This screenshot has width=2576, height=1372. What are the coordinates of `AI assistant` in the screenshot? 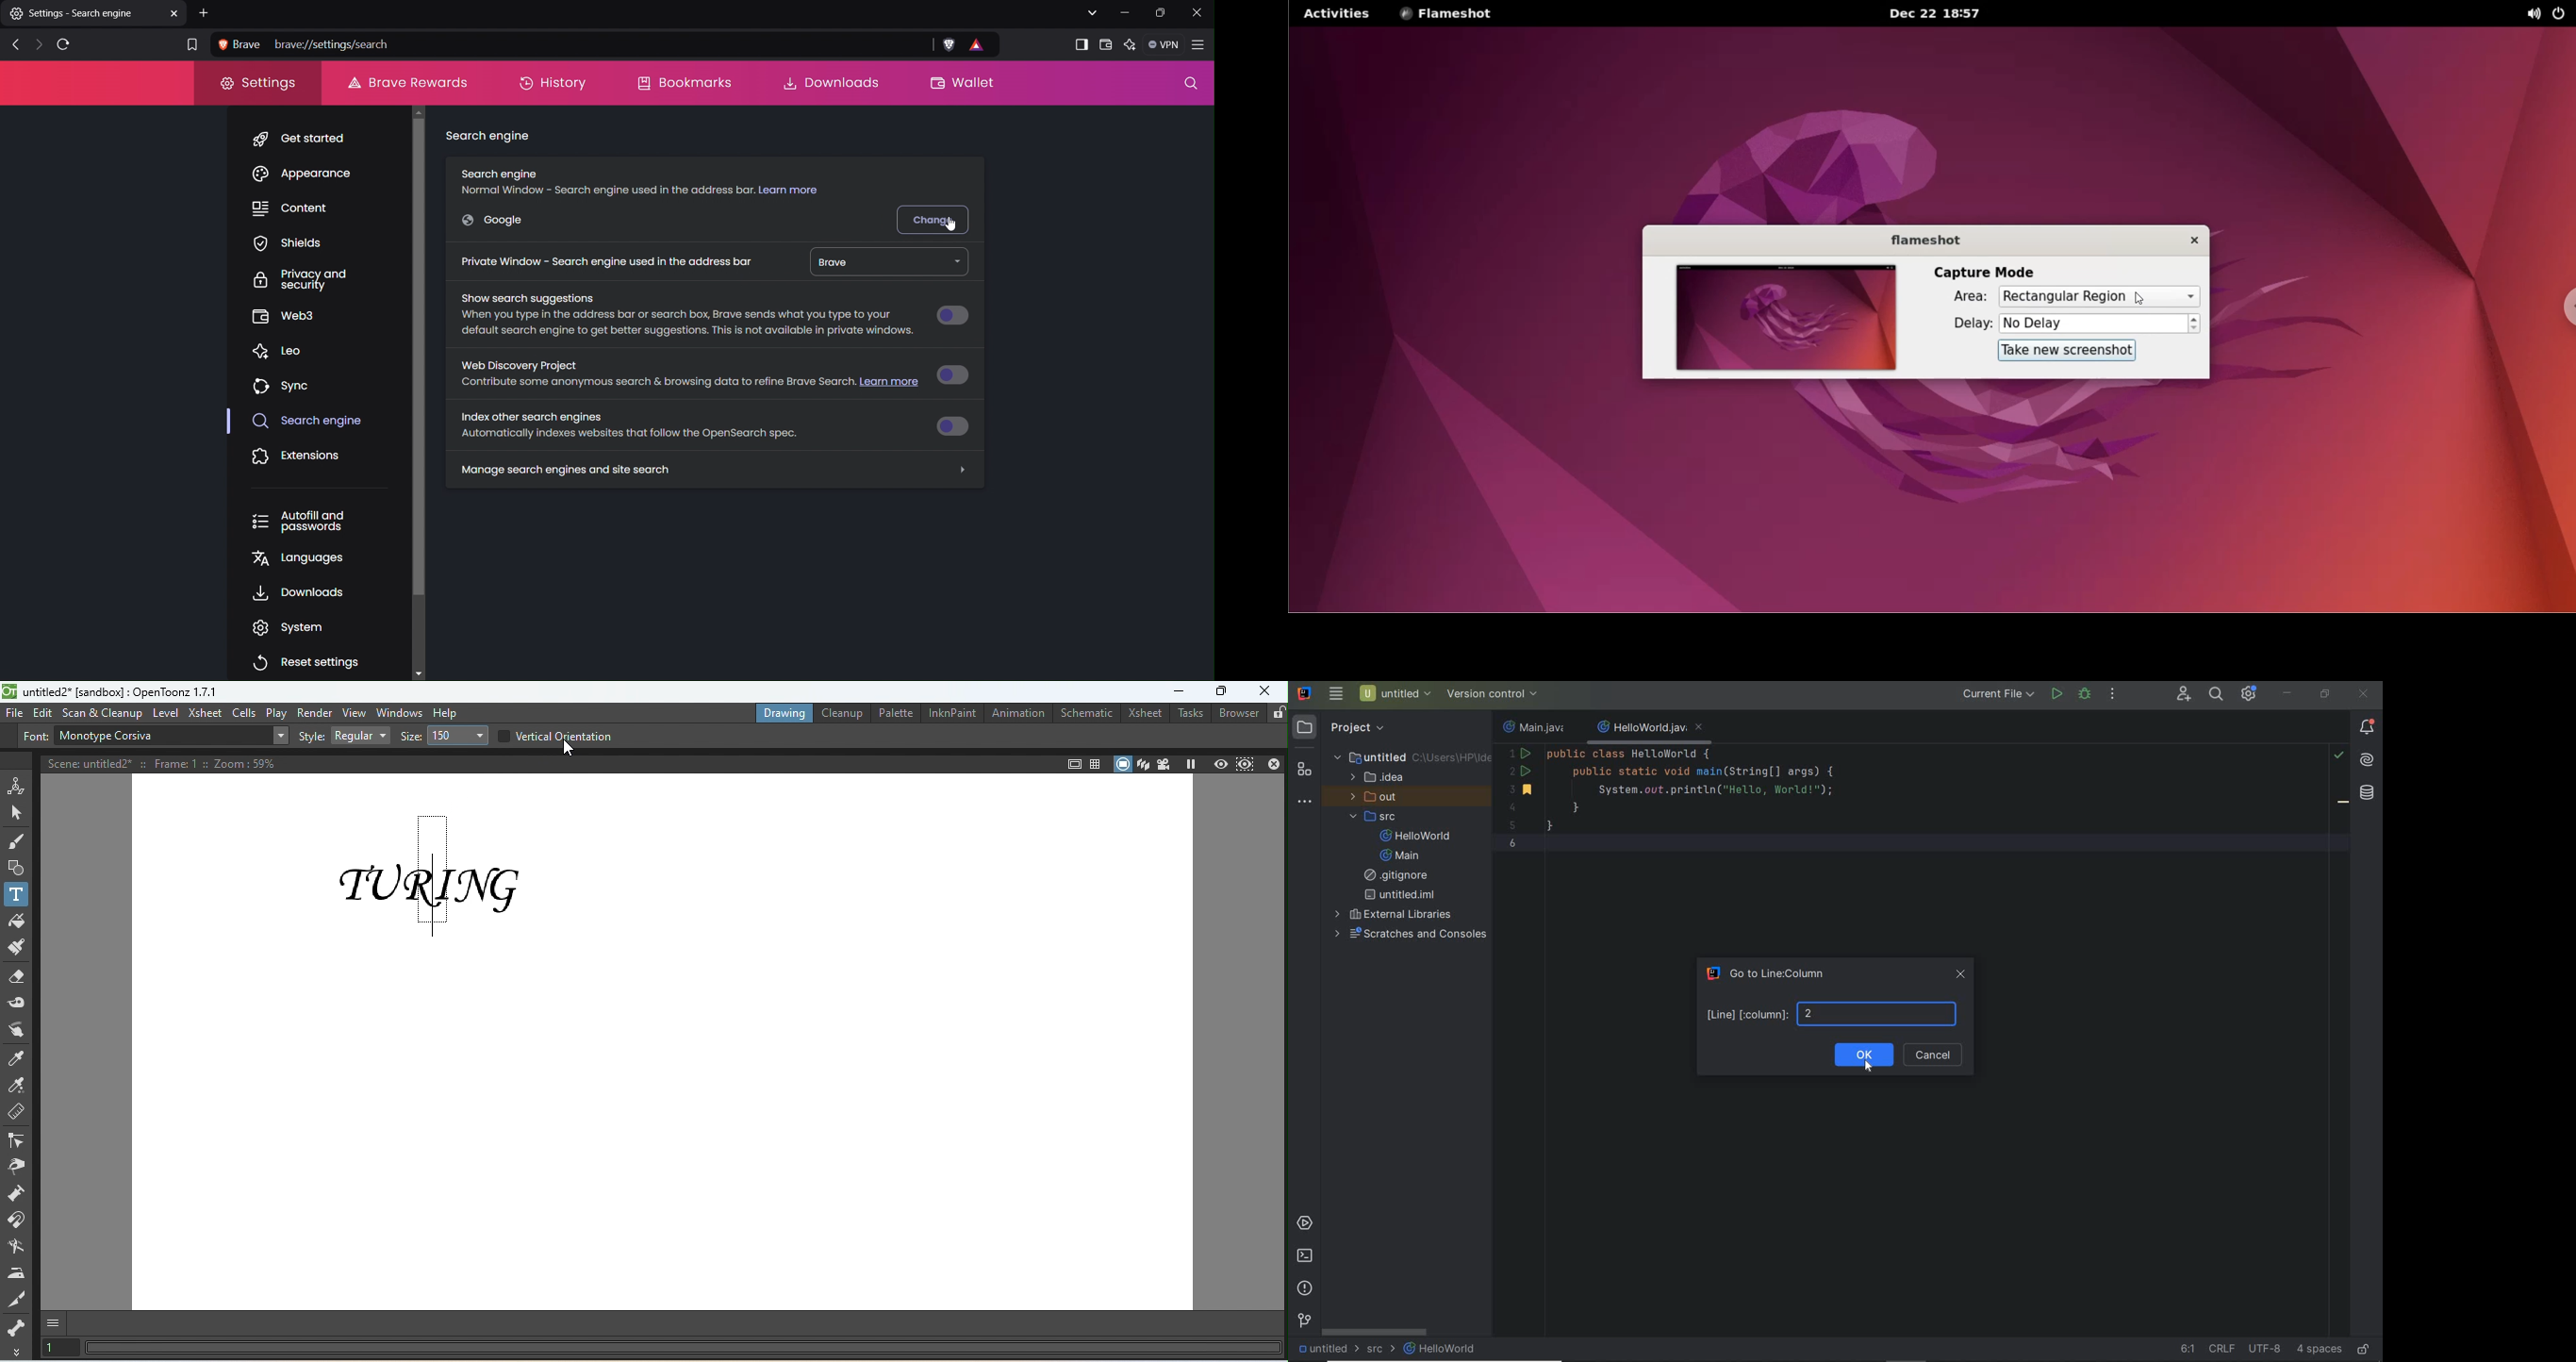 It's located at (2367, 761).